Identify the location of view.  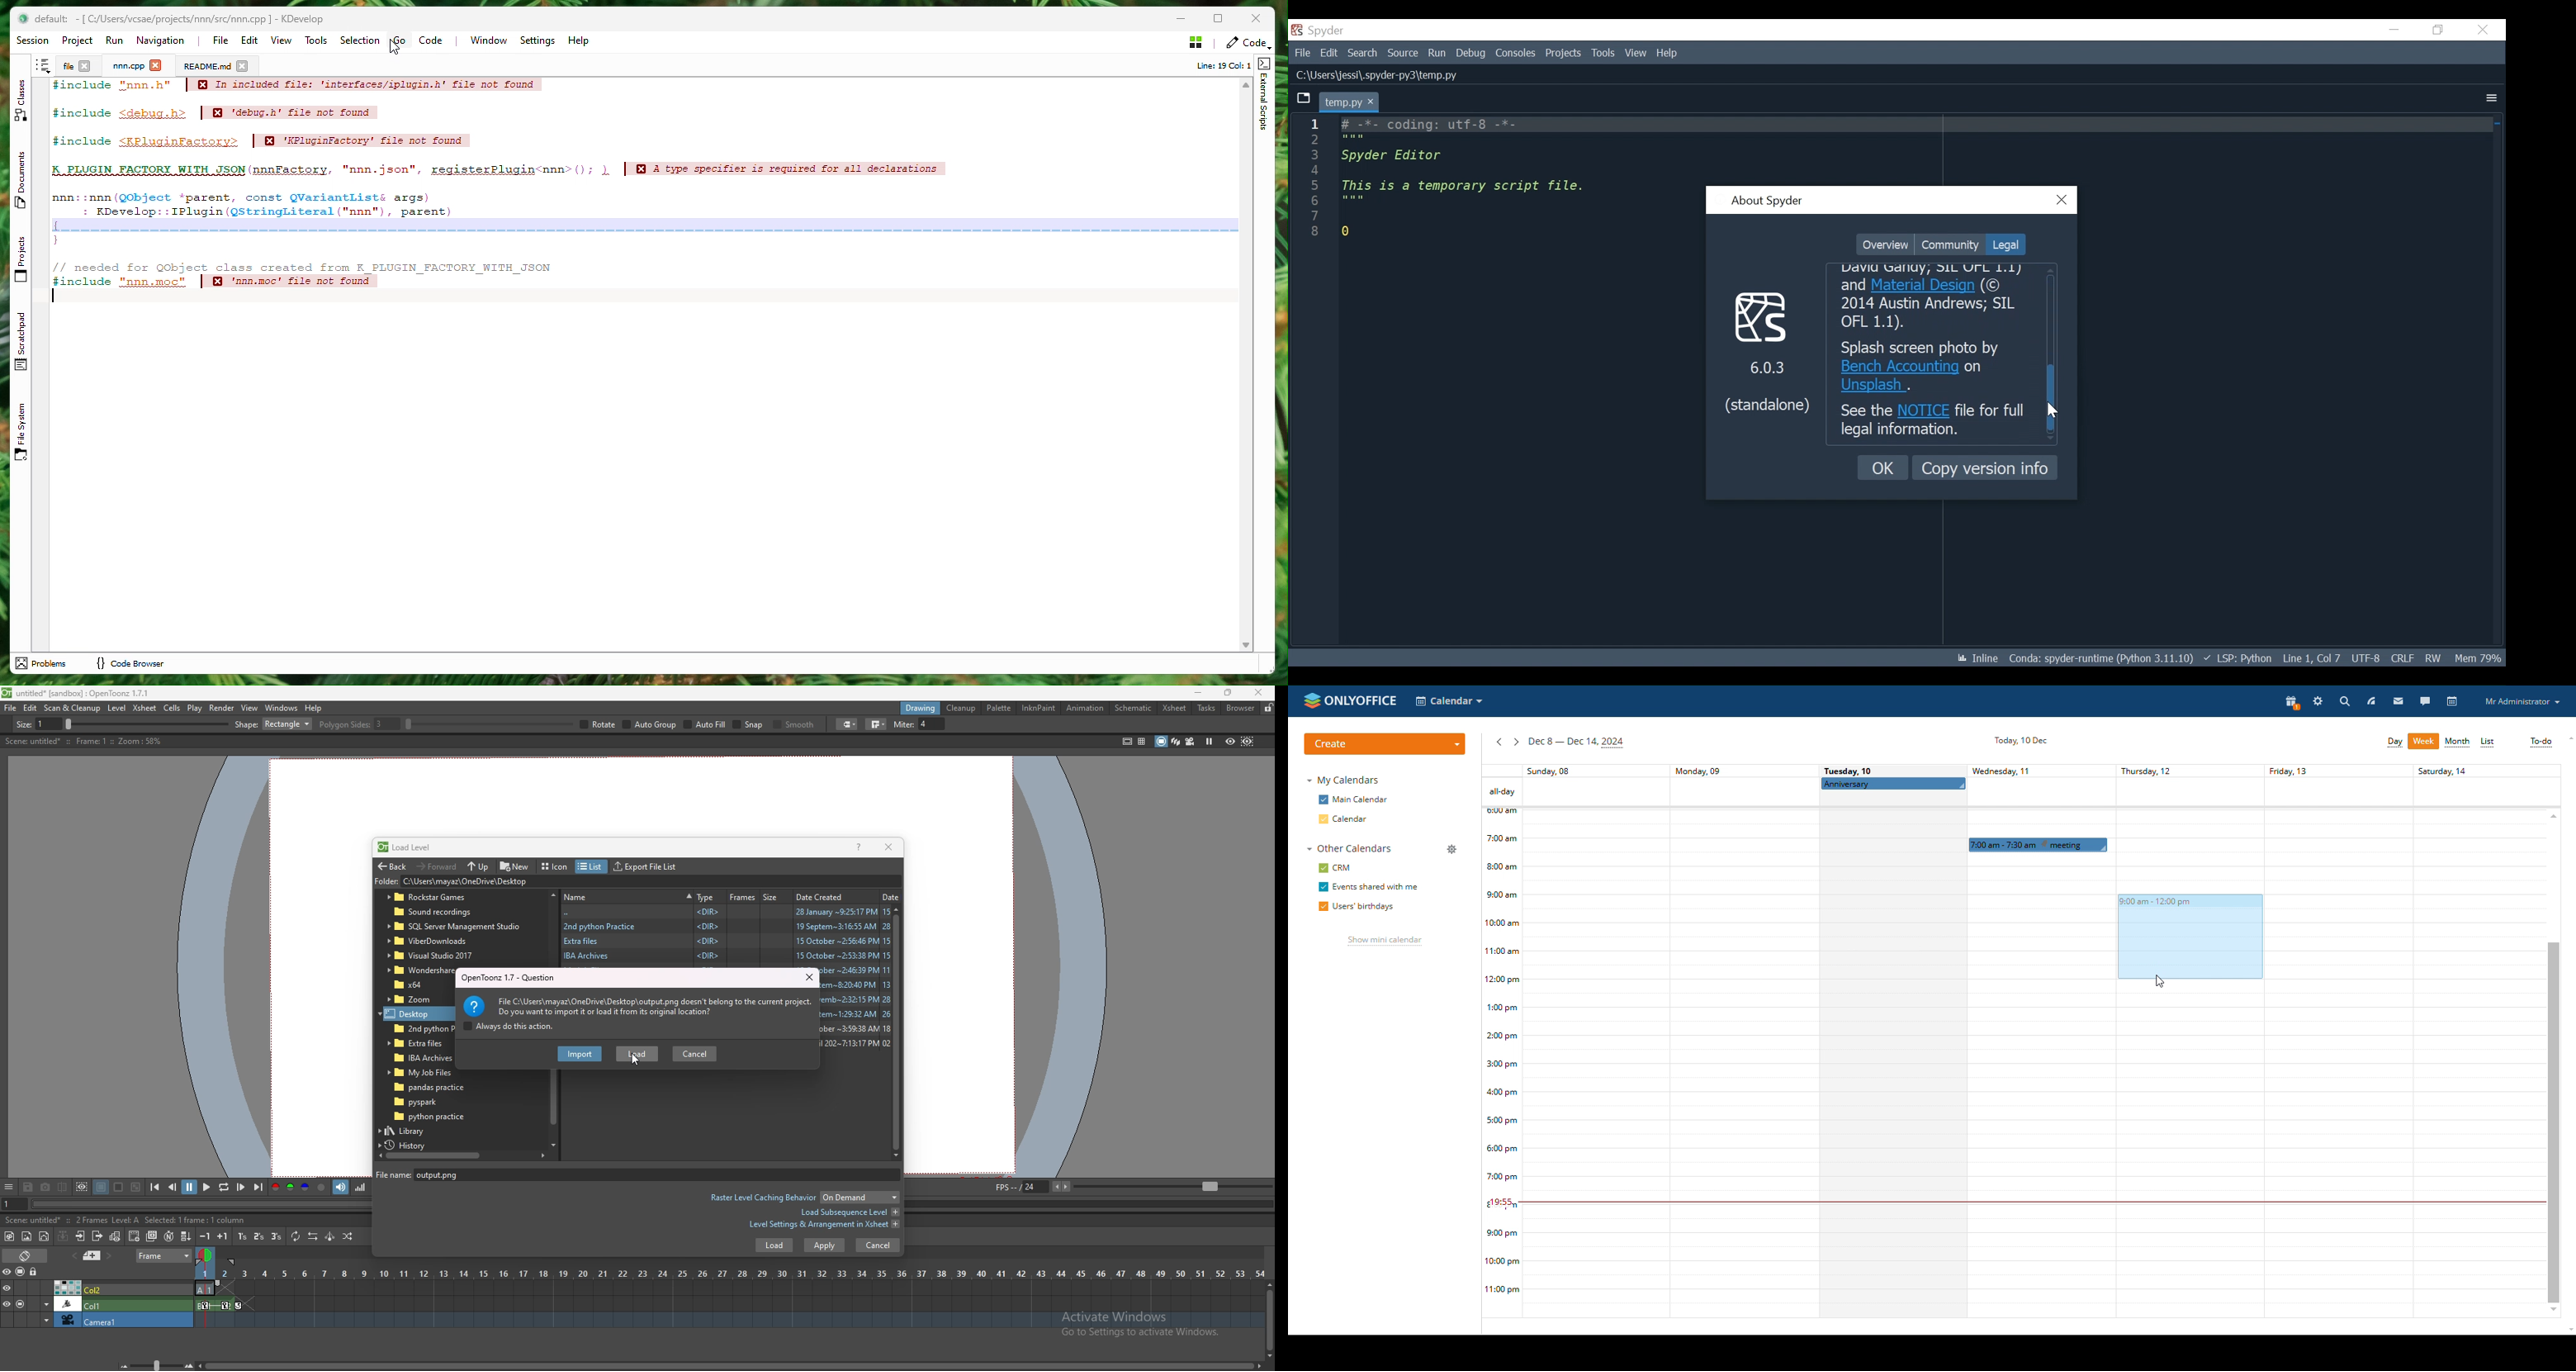
(250, 707).